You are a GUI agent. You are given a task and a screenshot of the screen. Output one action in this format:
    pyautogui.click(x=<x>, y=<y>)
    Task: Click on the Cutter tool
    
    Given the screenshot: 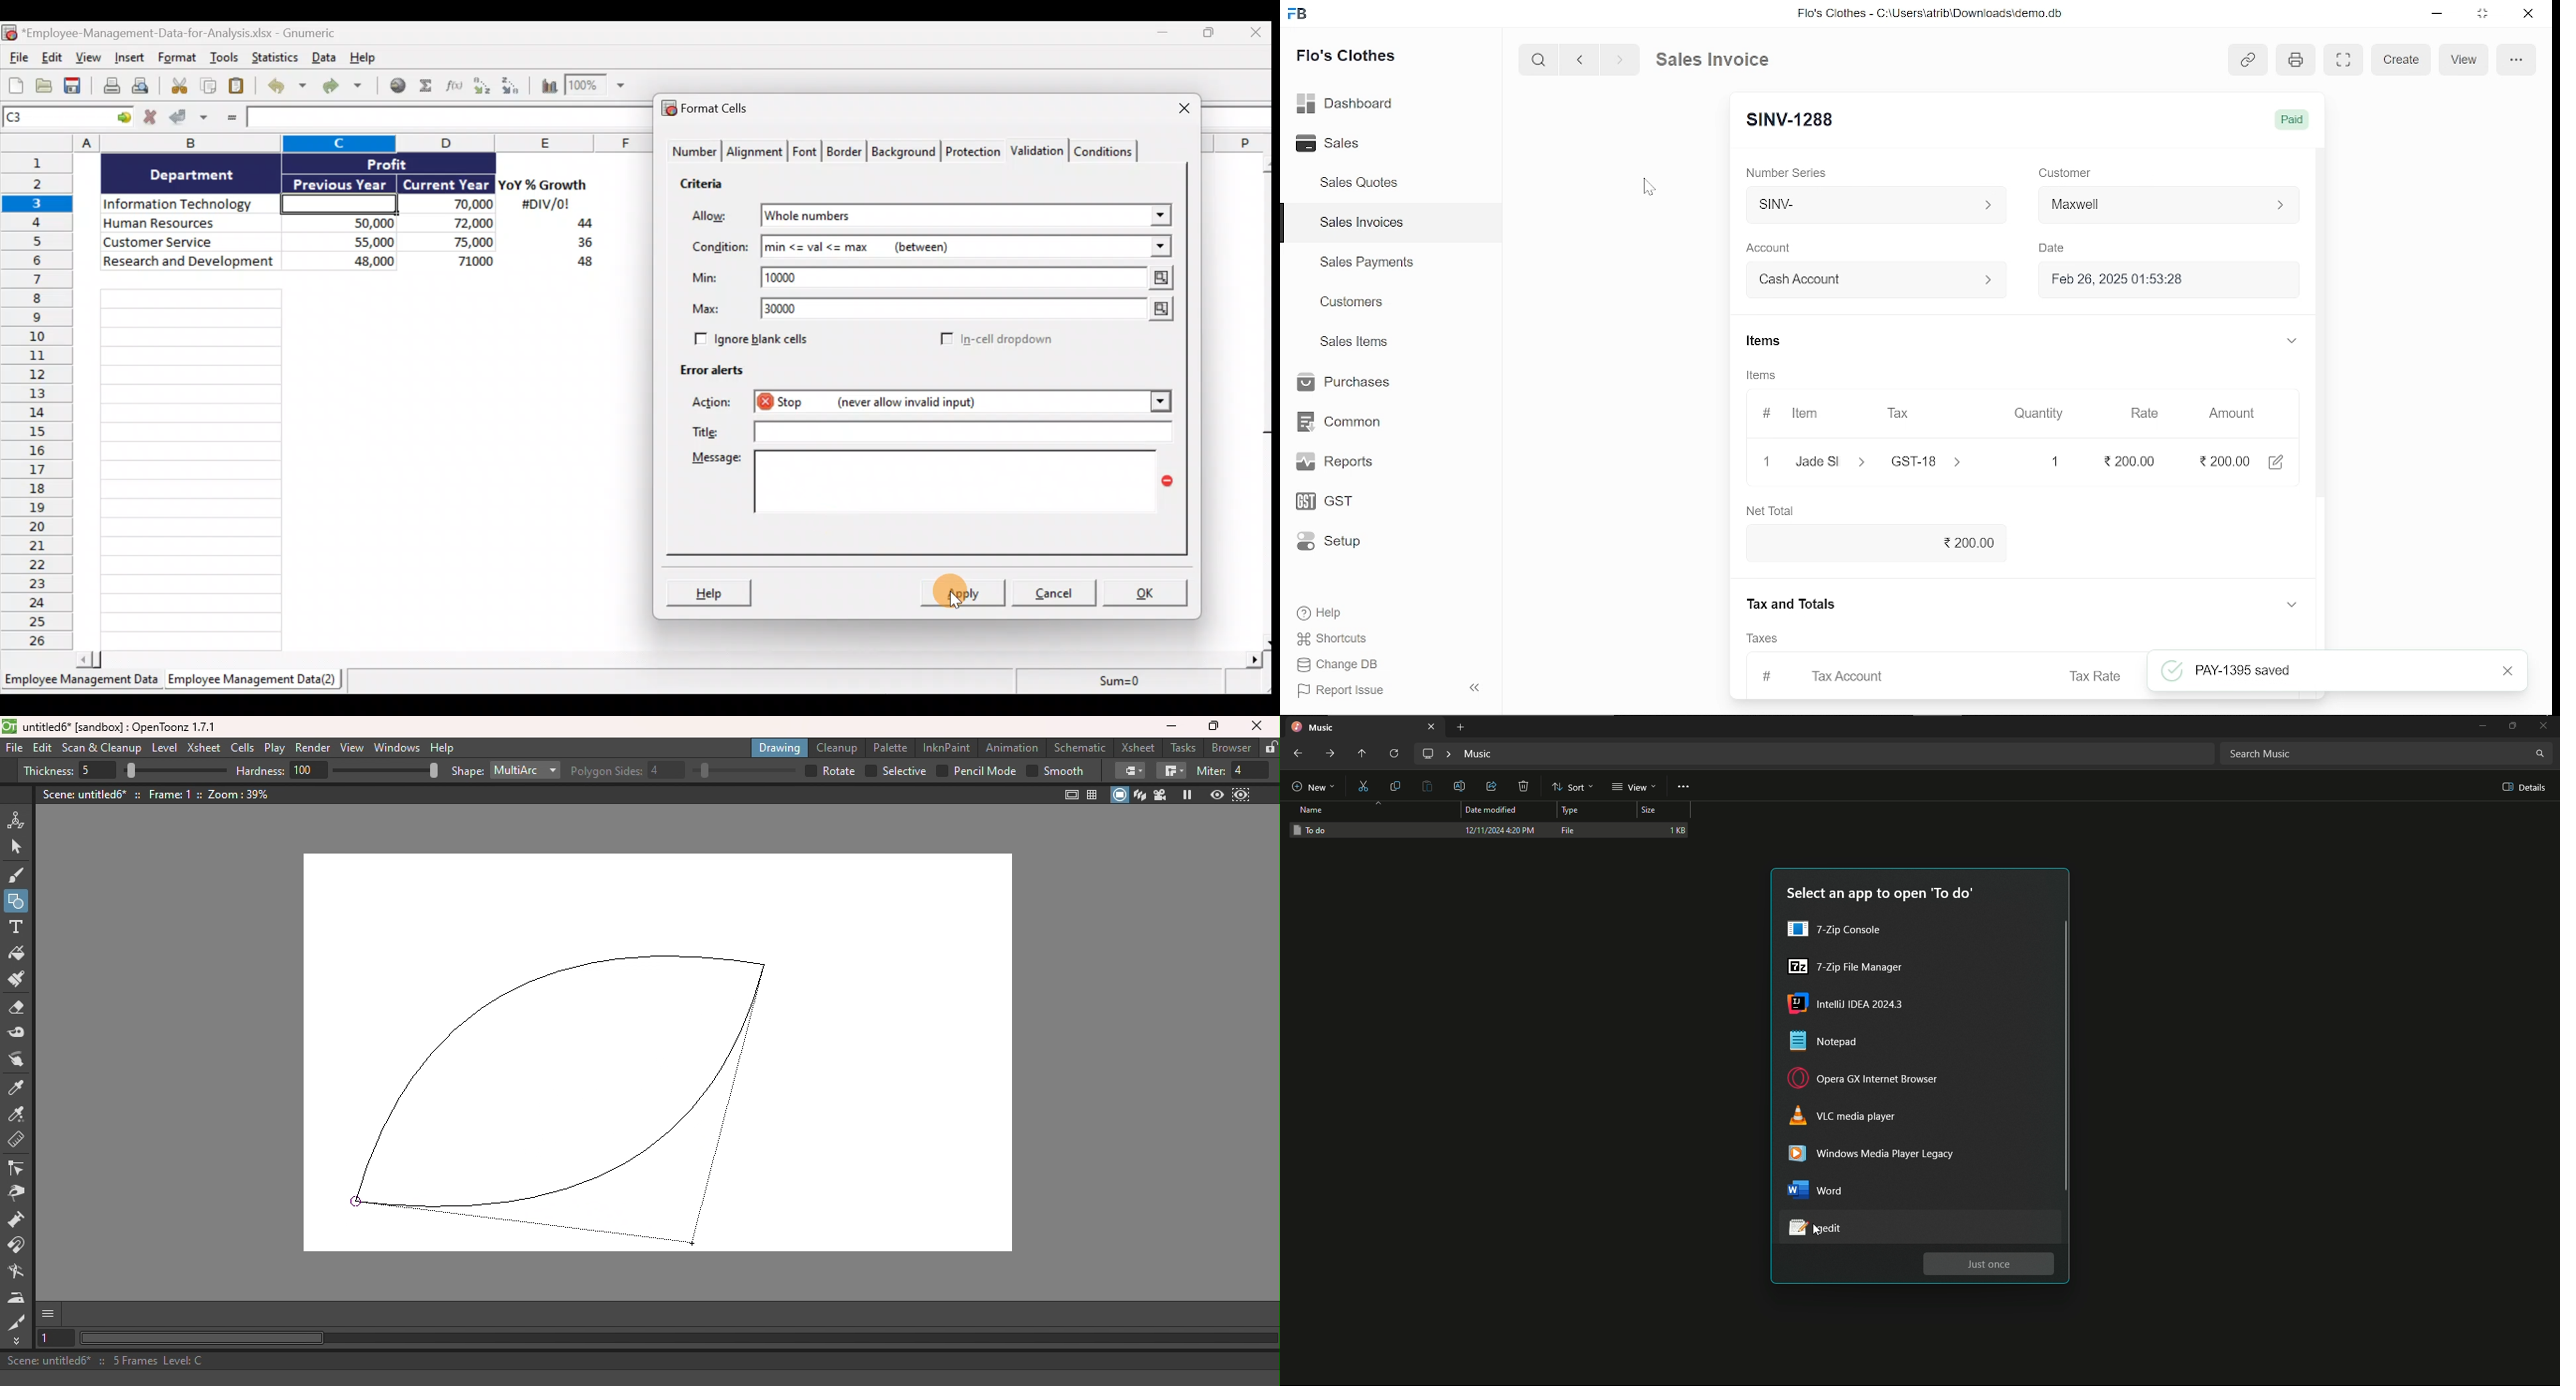 What is the action you would take?
    pyautogui.click(x=14, y=1321)
    